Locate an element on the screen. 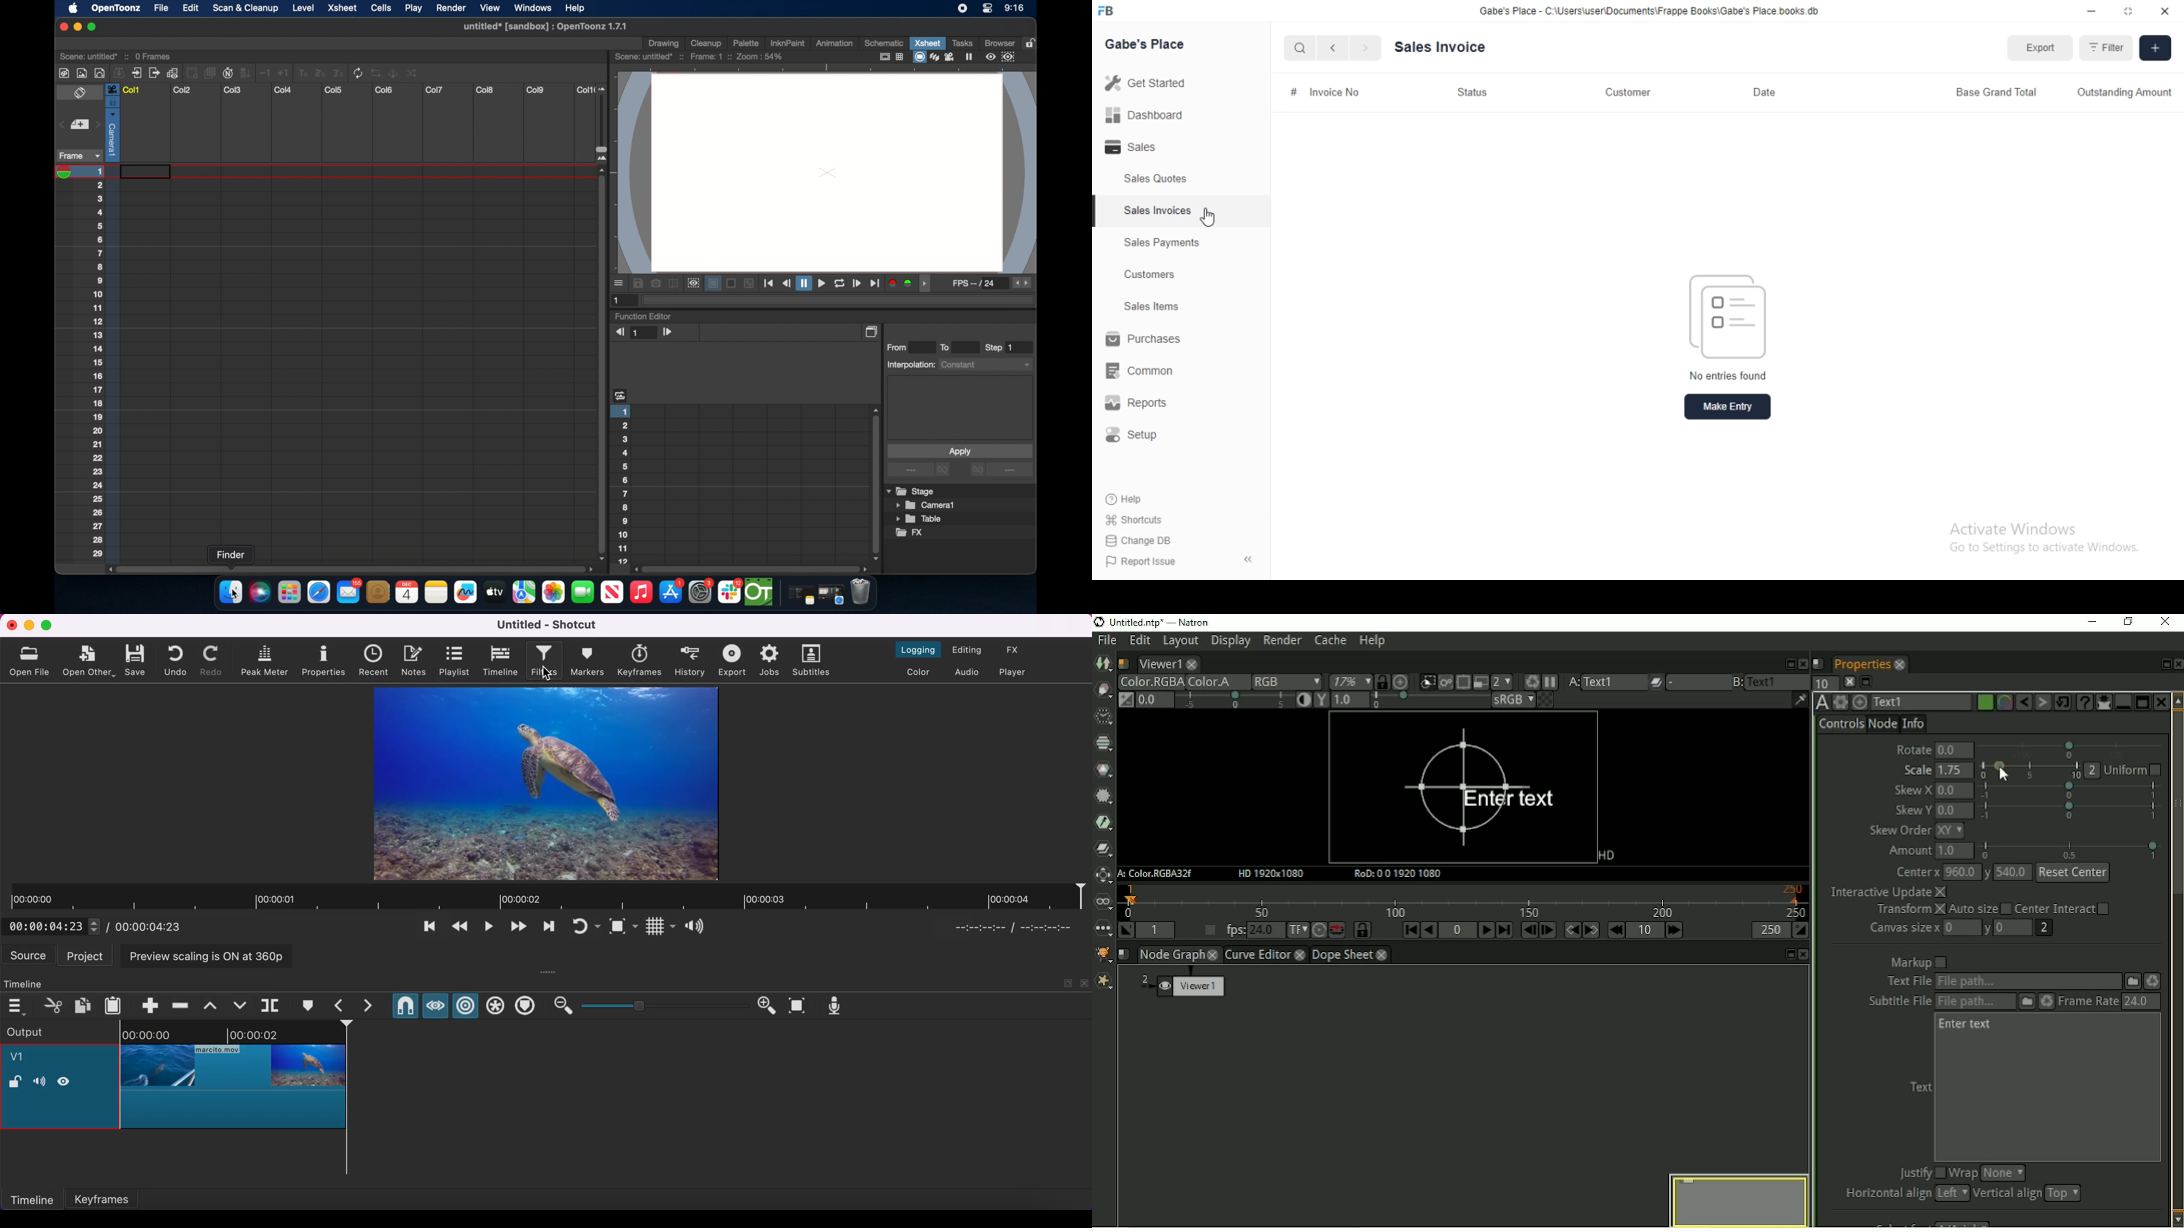 The image size is (2184, 1232). Skew X is located at coordinates (2029, 790).